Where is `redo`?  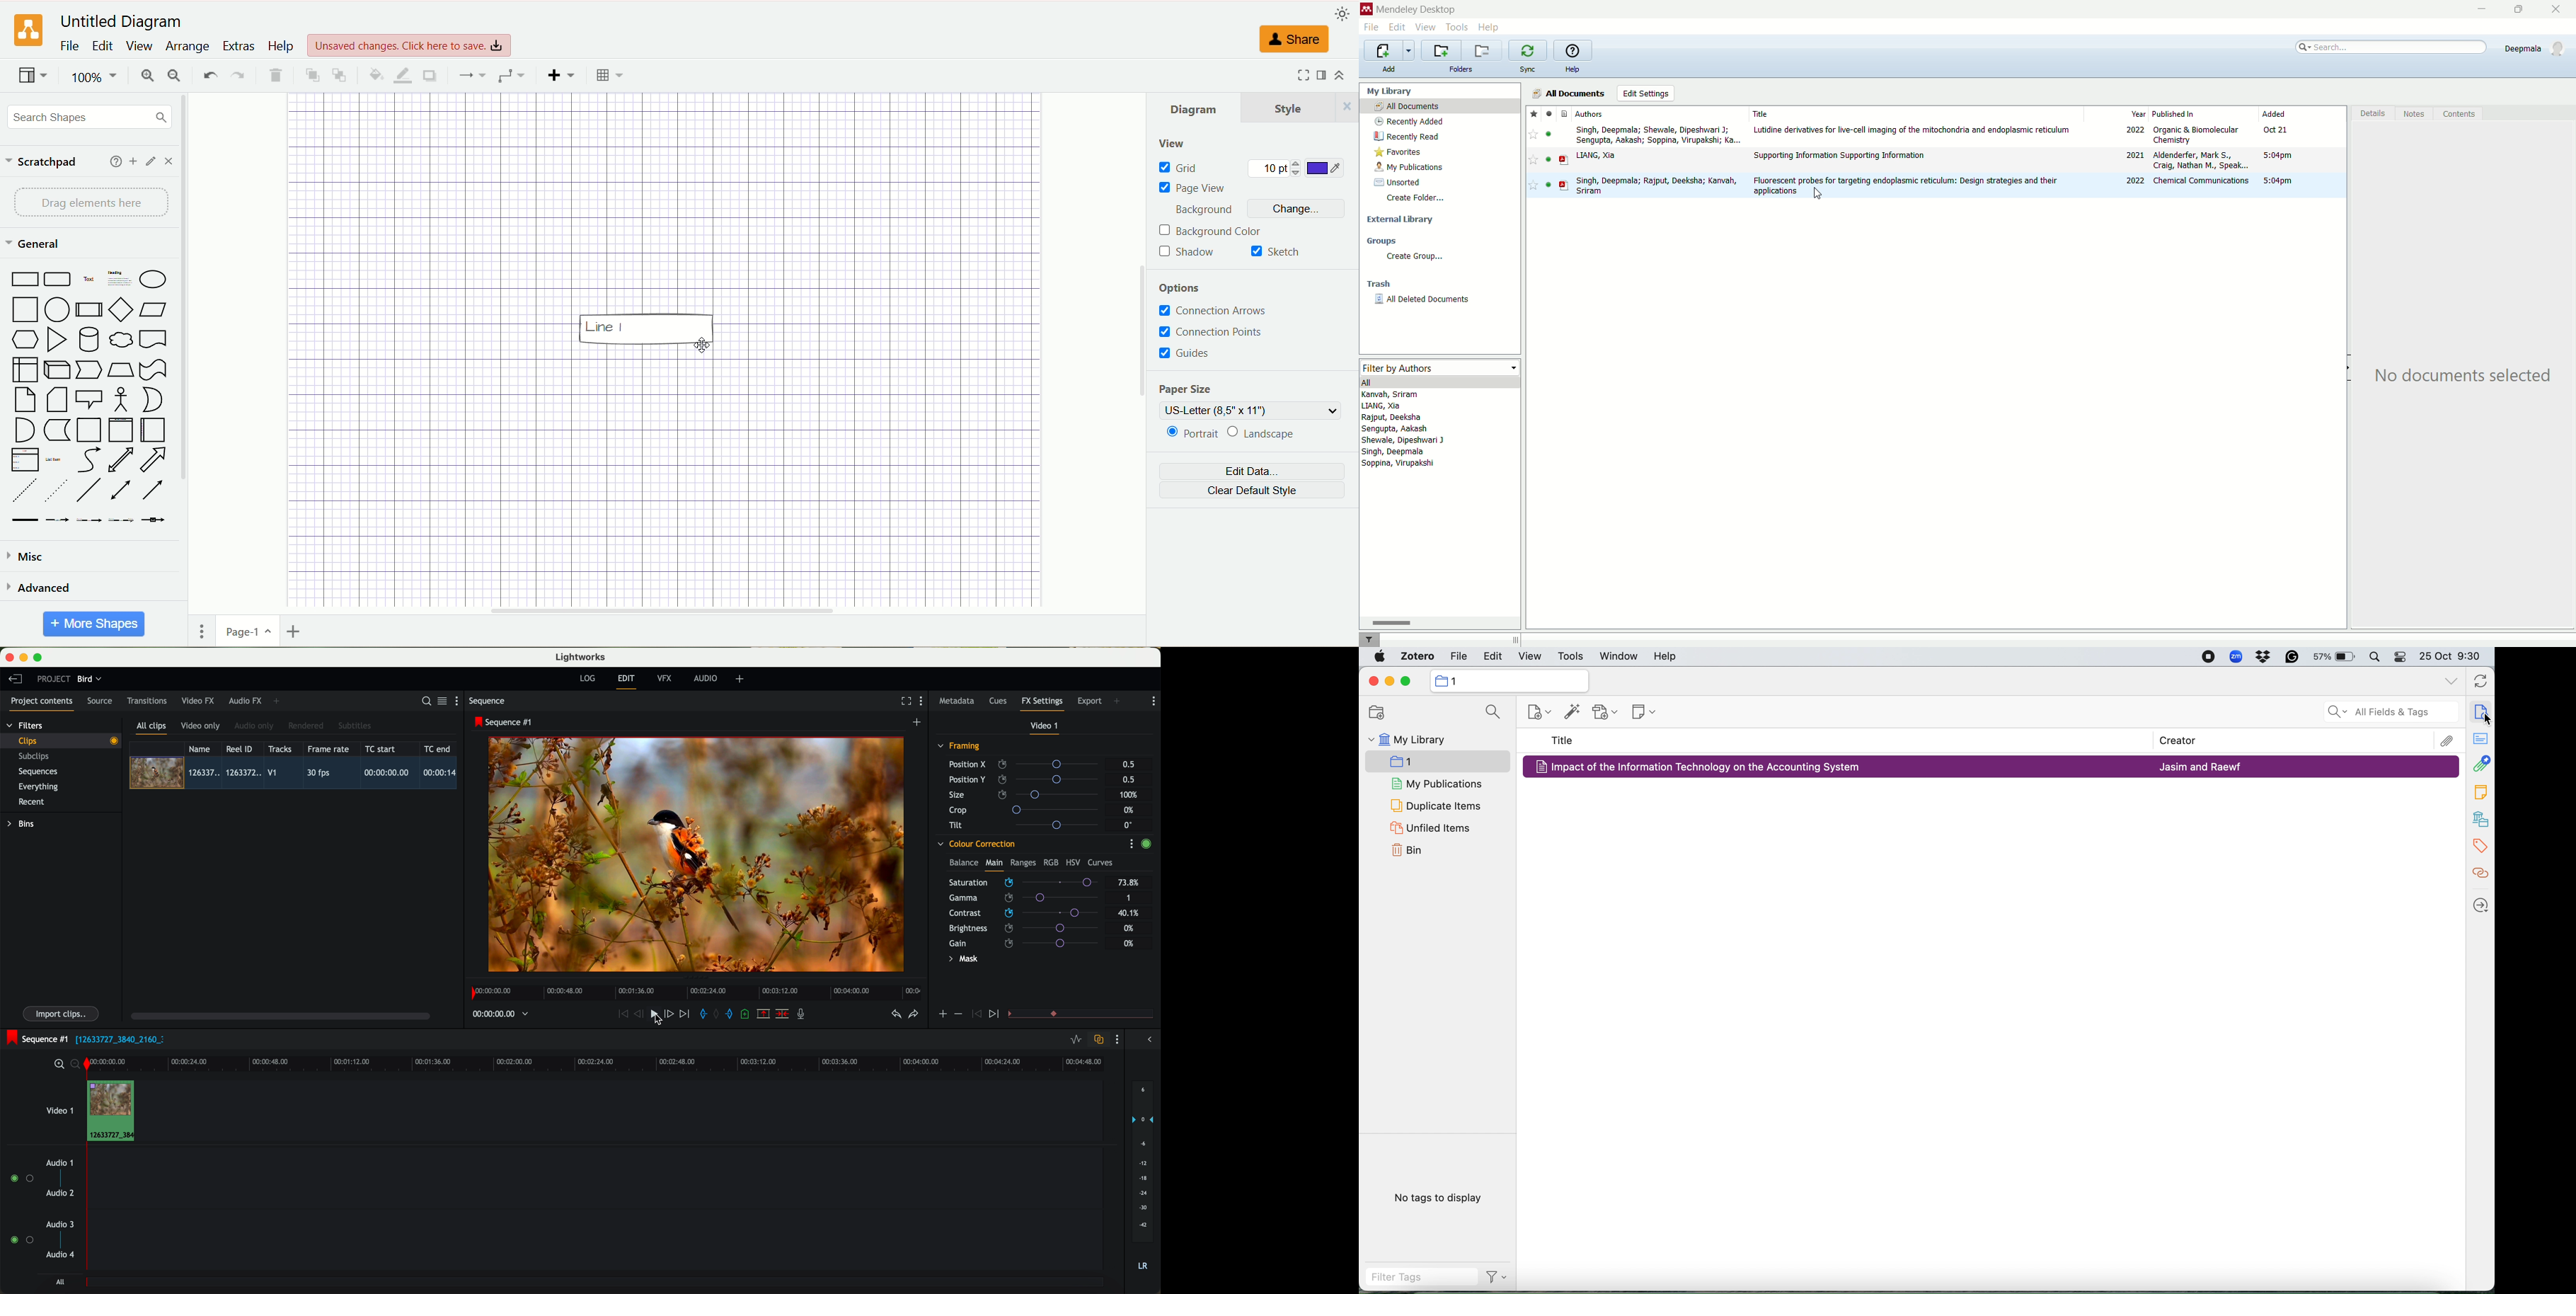
redo is located at coordinates (237, 74).